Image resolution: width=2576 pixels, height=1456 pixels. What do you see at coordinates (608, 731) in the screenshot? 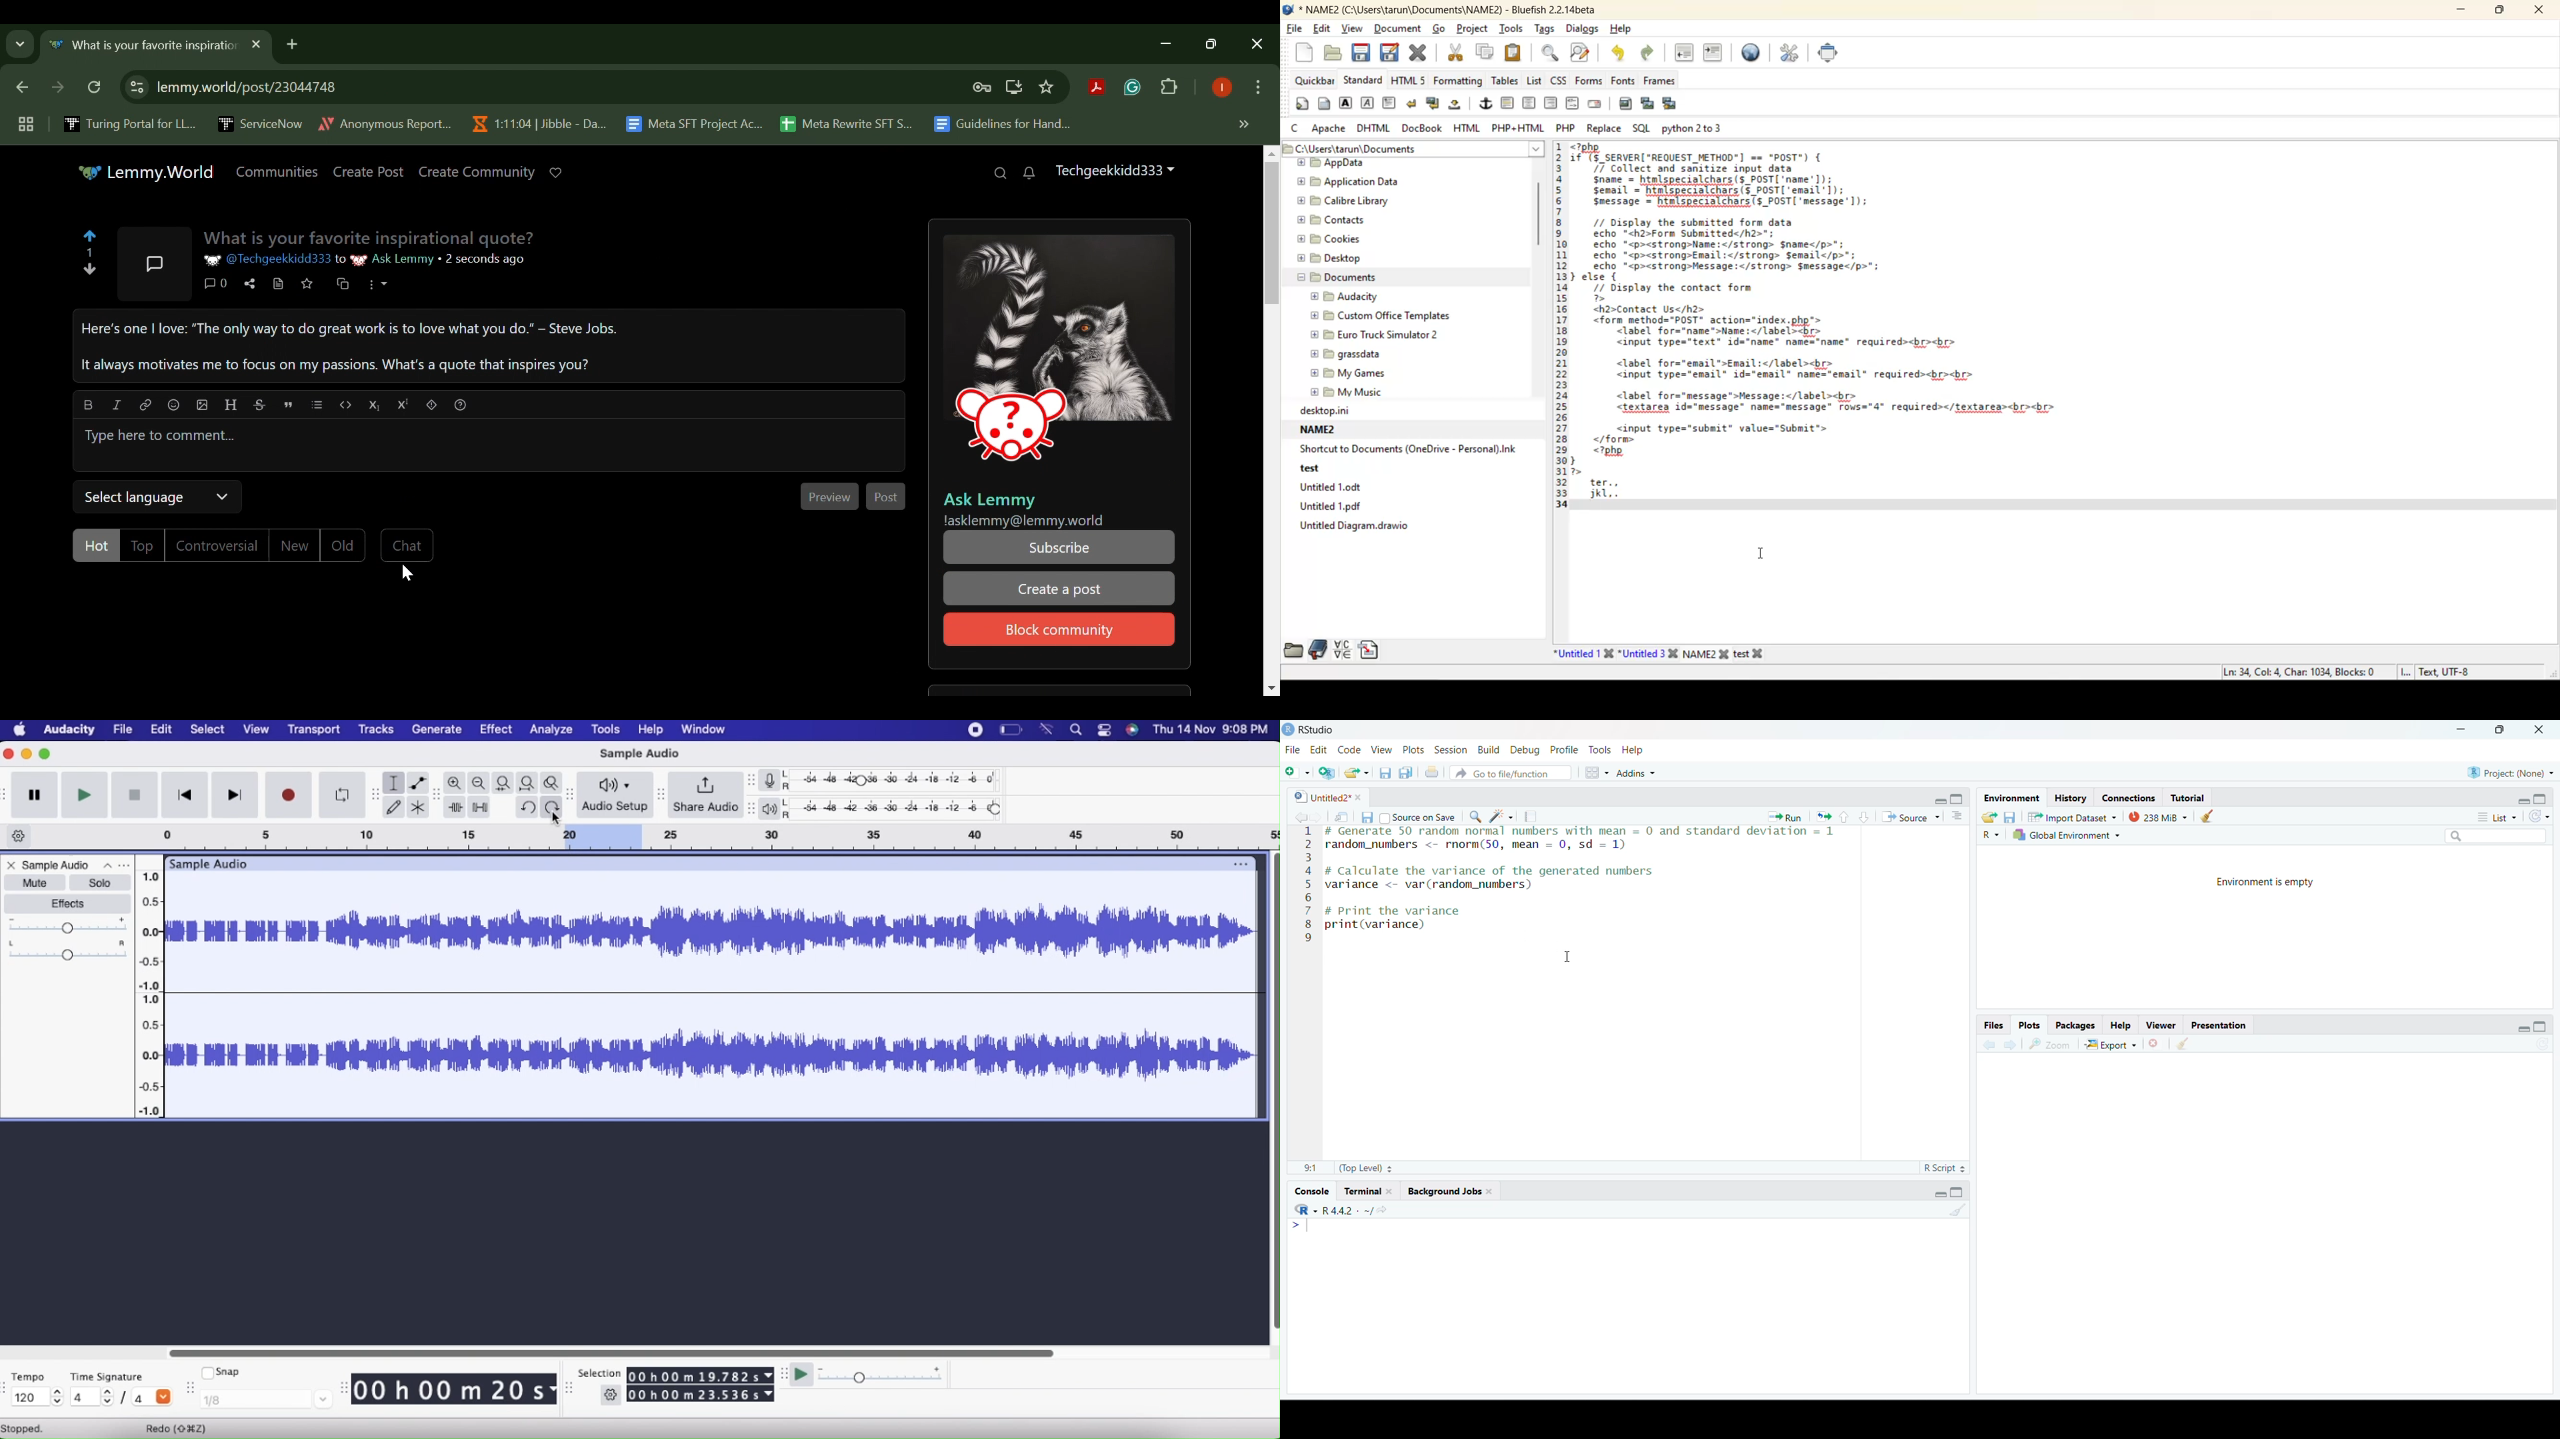
I see `Tools` at bounding box center [608, 731].